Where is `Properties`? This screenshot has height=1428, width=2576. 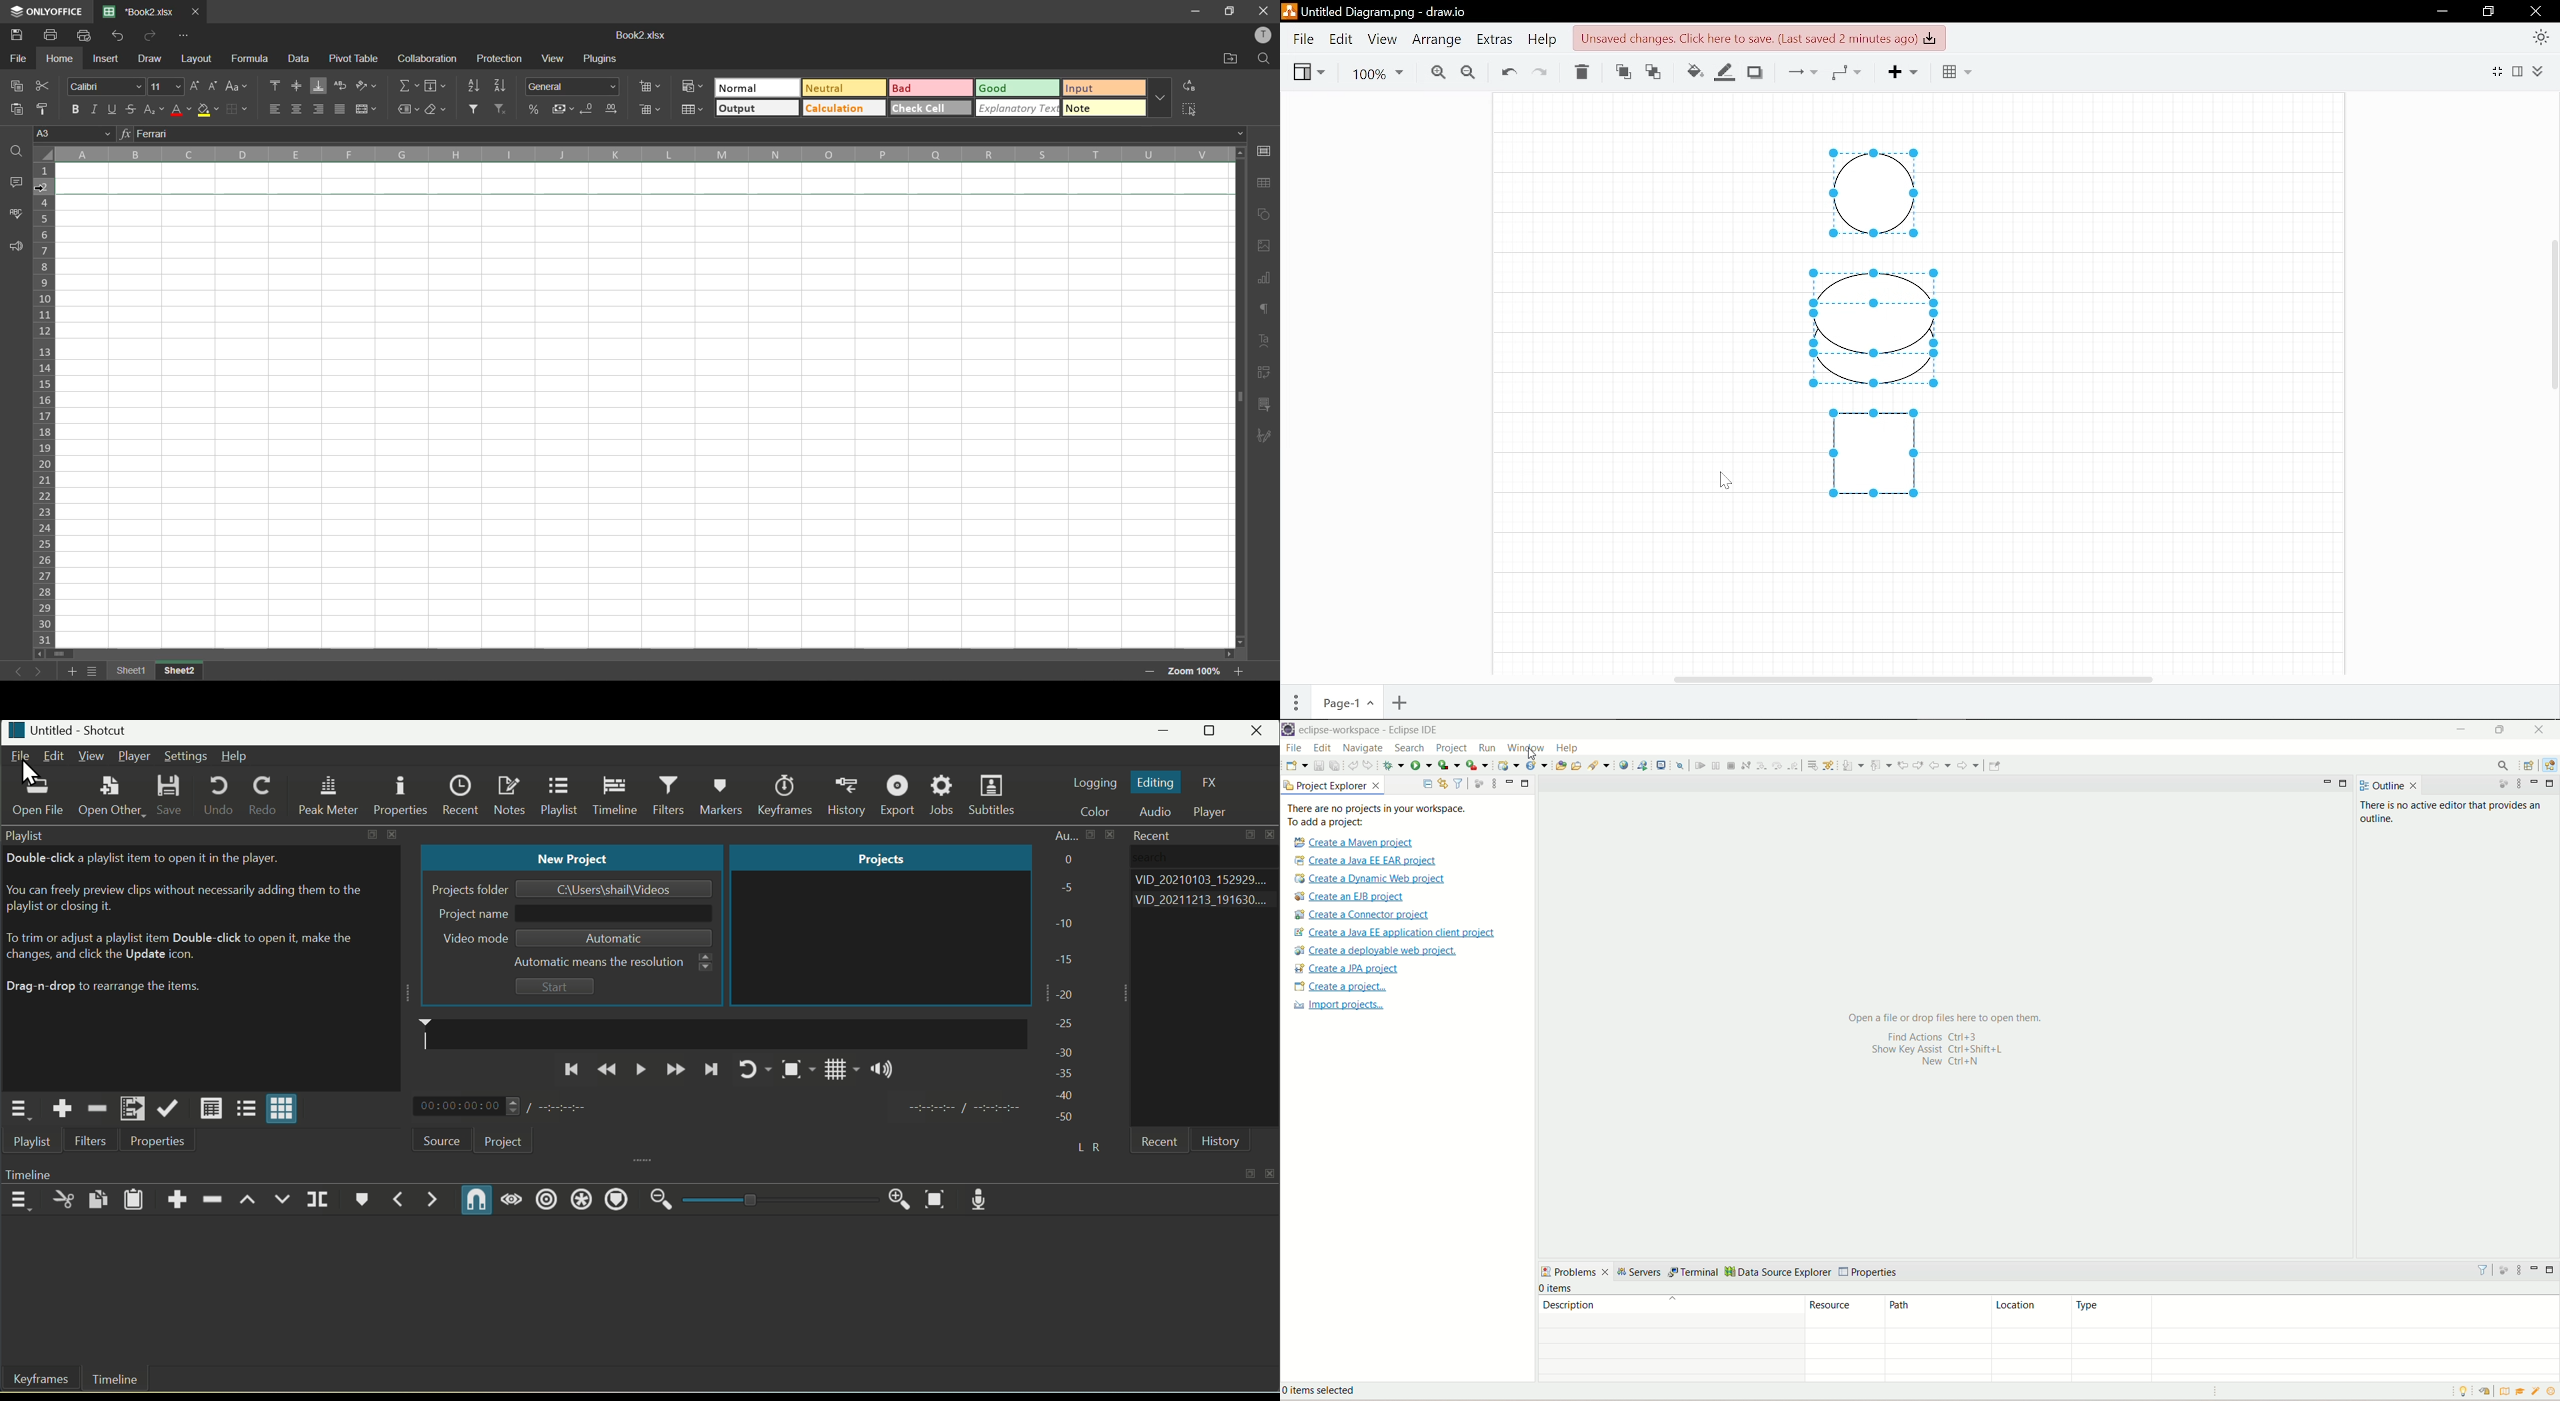
Properties is located at coordinates (156, 1141).